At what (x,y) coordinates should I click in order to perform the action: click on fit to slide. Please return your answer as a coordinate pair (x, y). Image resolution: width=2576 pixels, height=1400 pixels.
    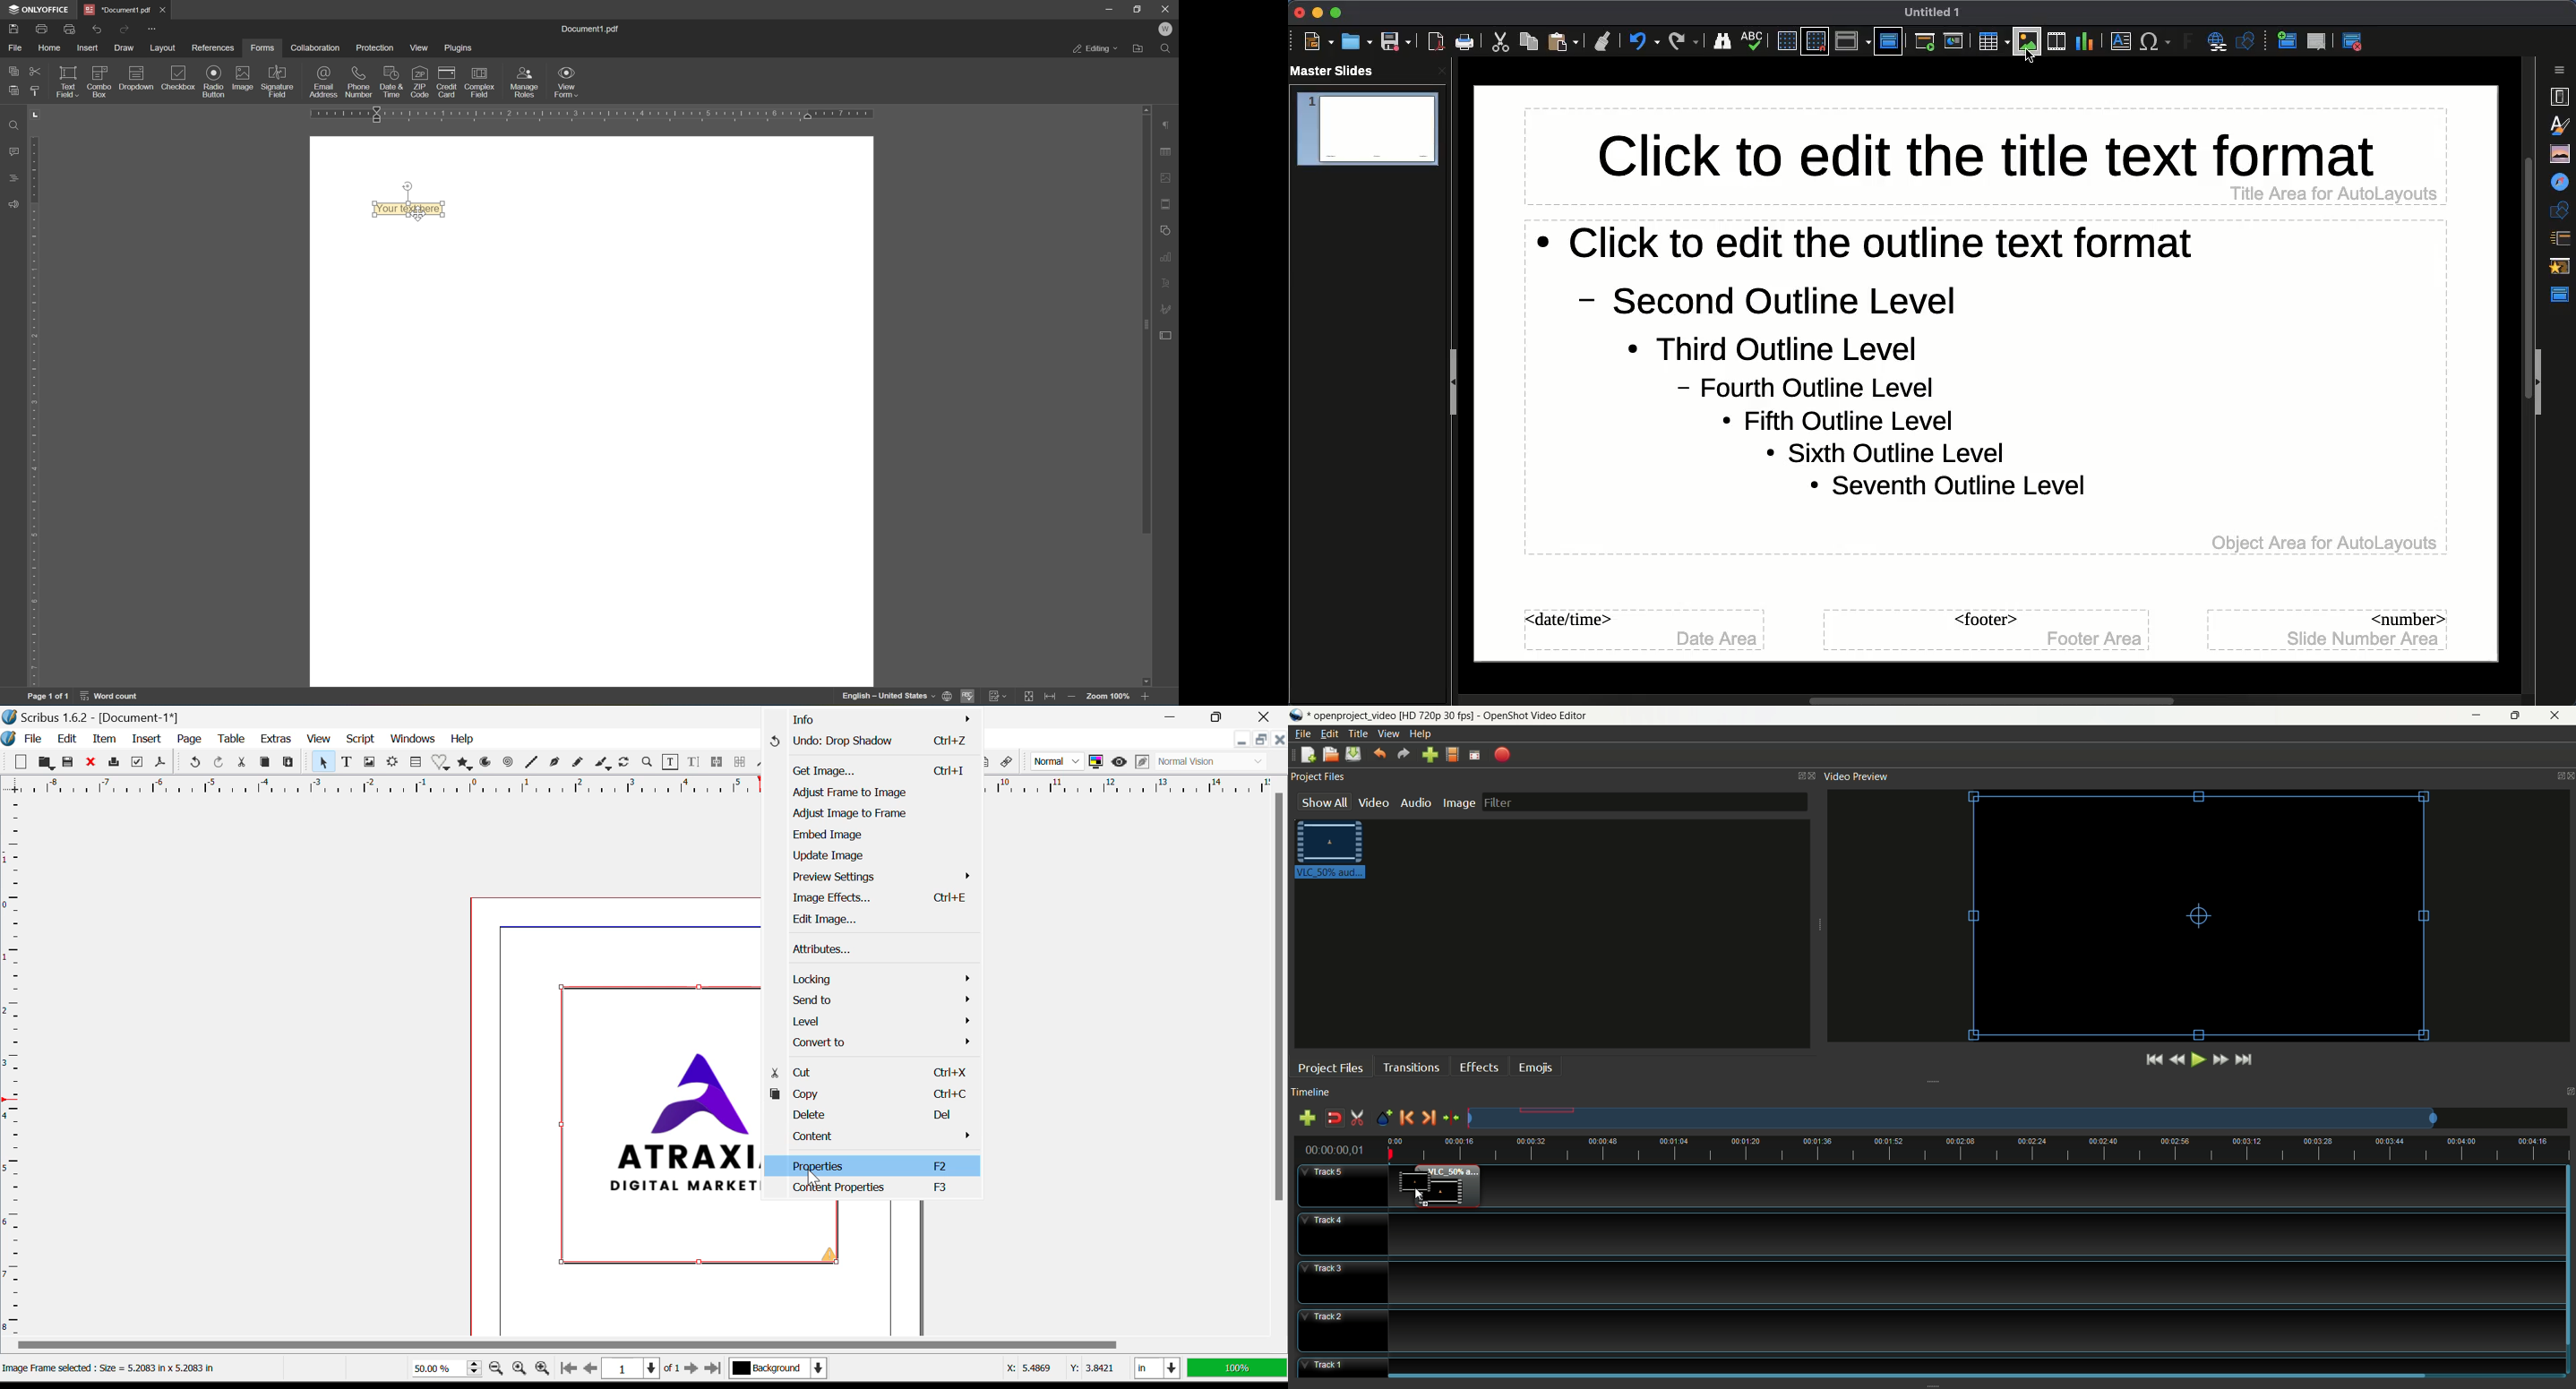
    Looking at the image, I should click on (1027, 699).